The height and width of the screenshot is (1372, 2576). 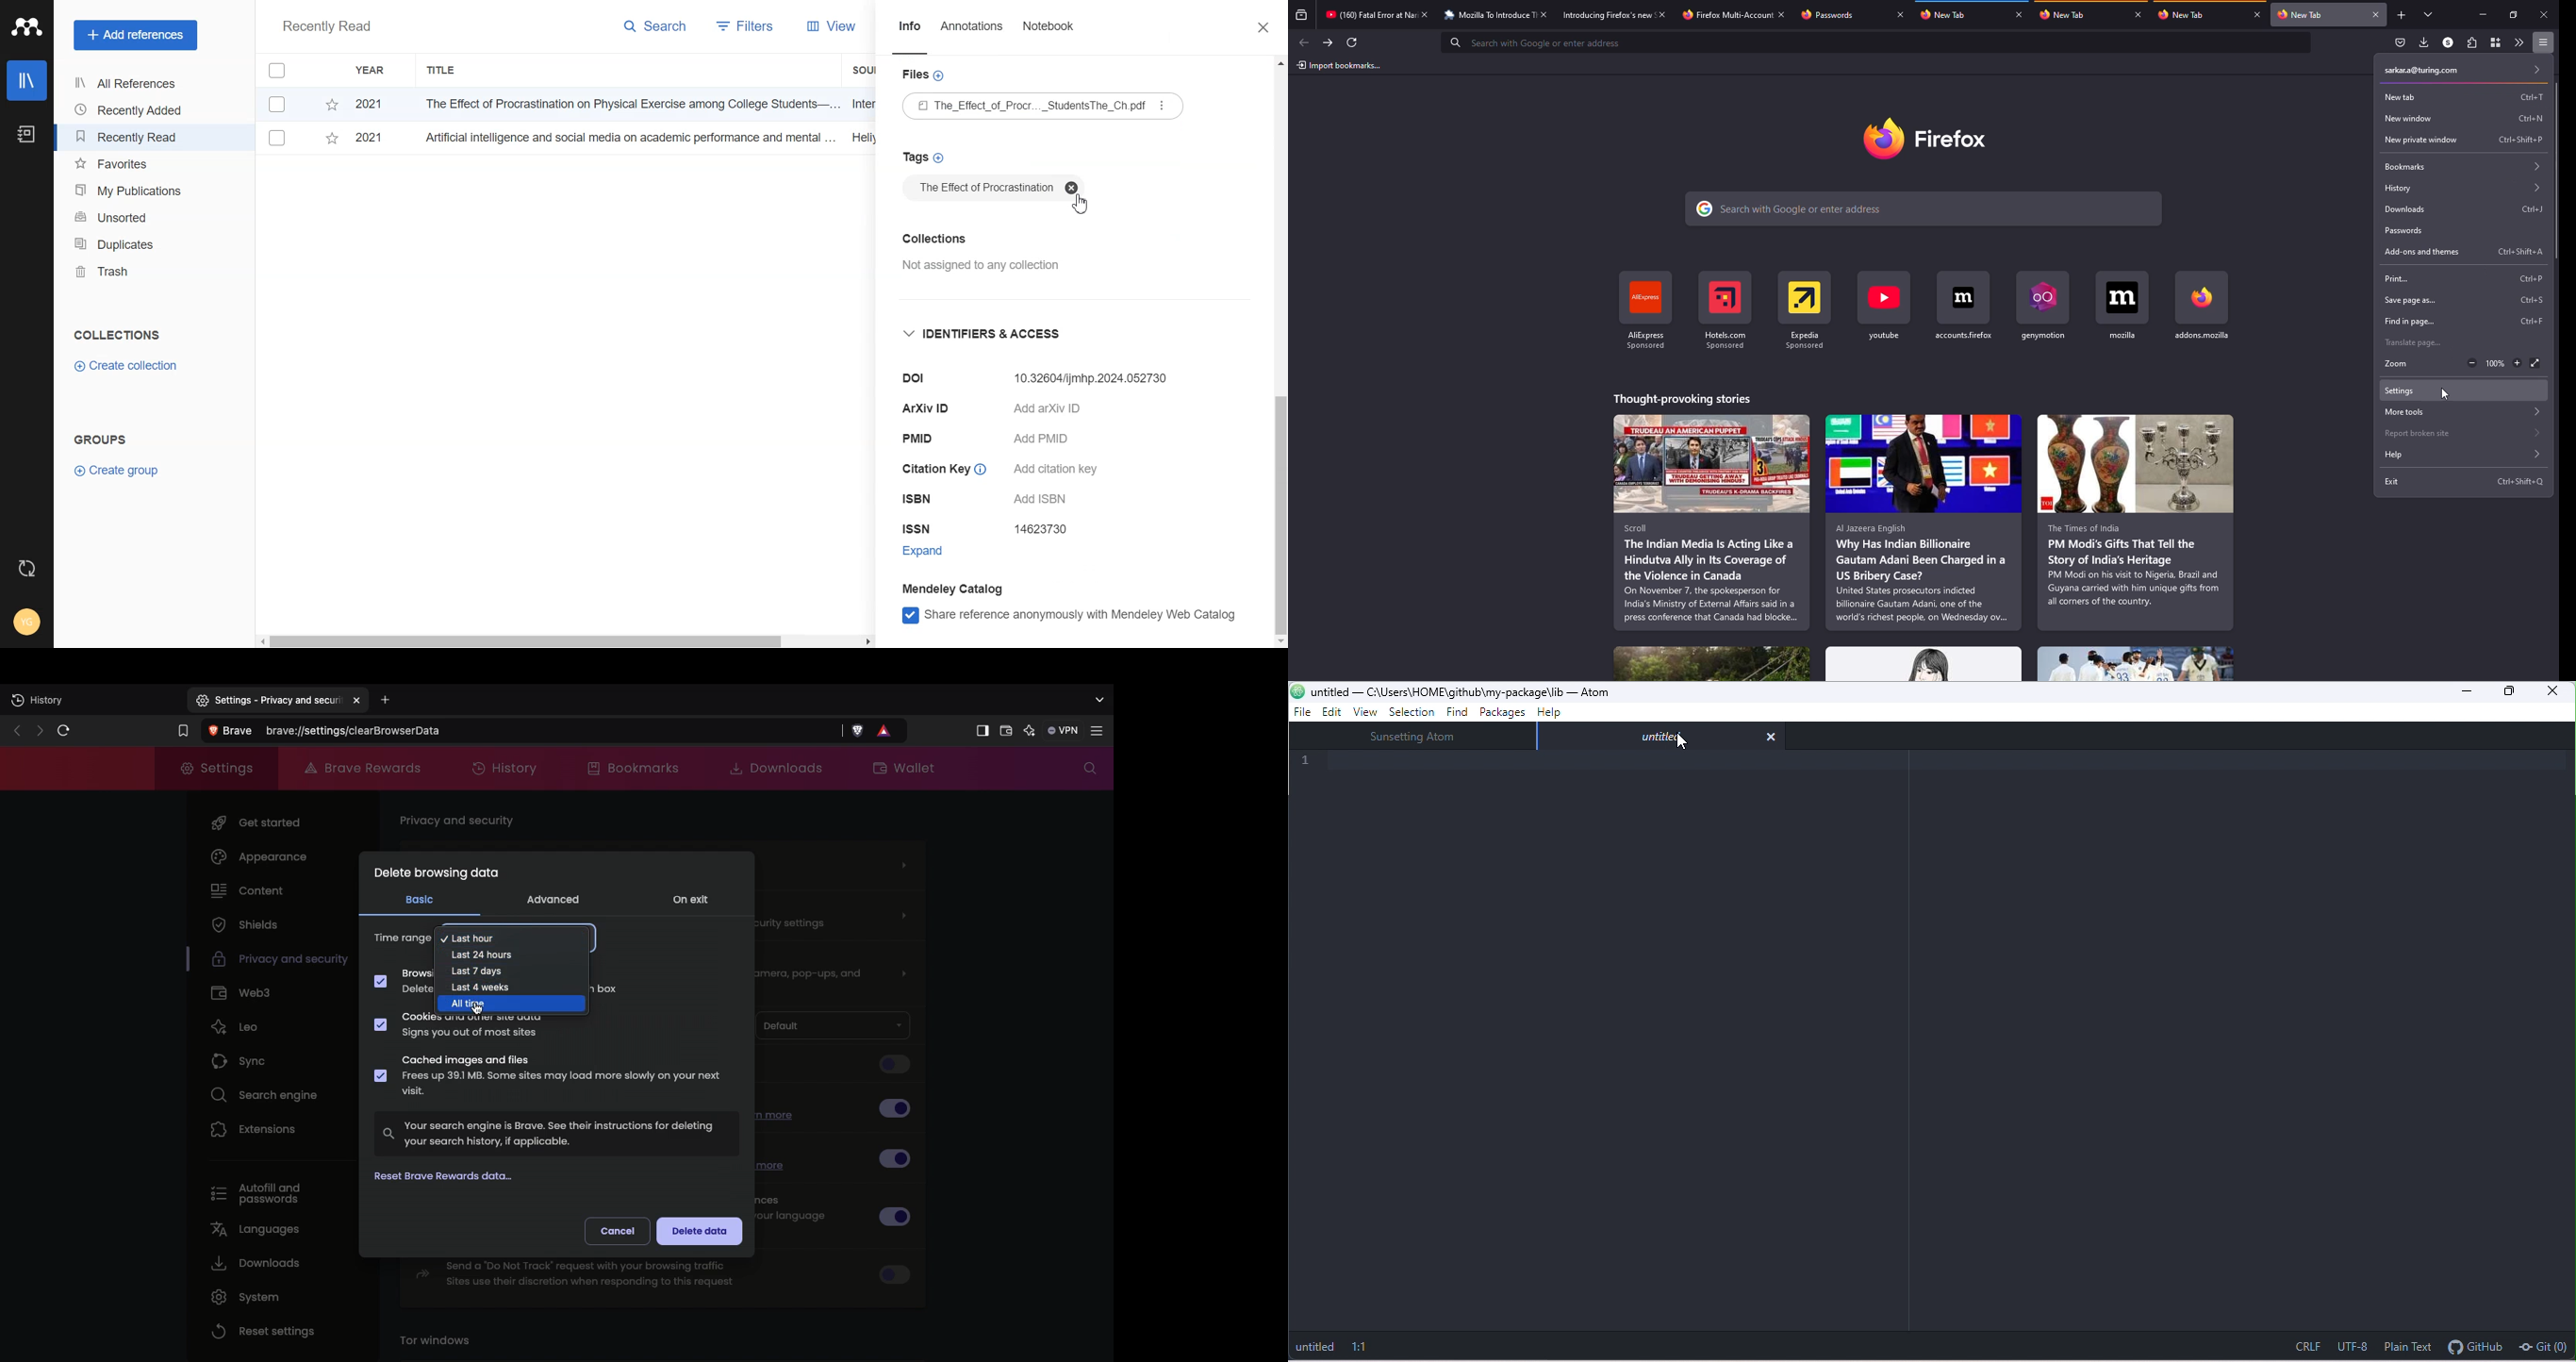 What do you see at coordinates (2304, 1345) in the screenshot?
I see `CRLF` at bounding box center [2304, 1345].